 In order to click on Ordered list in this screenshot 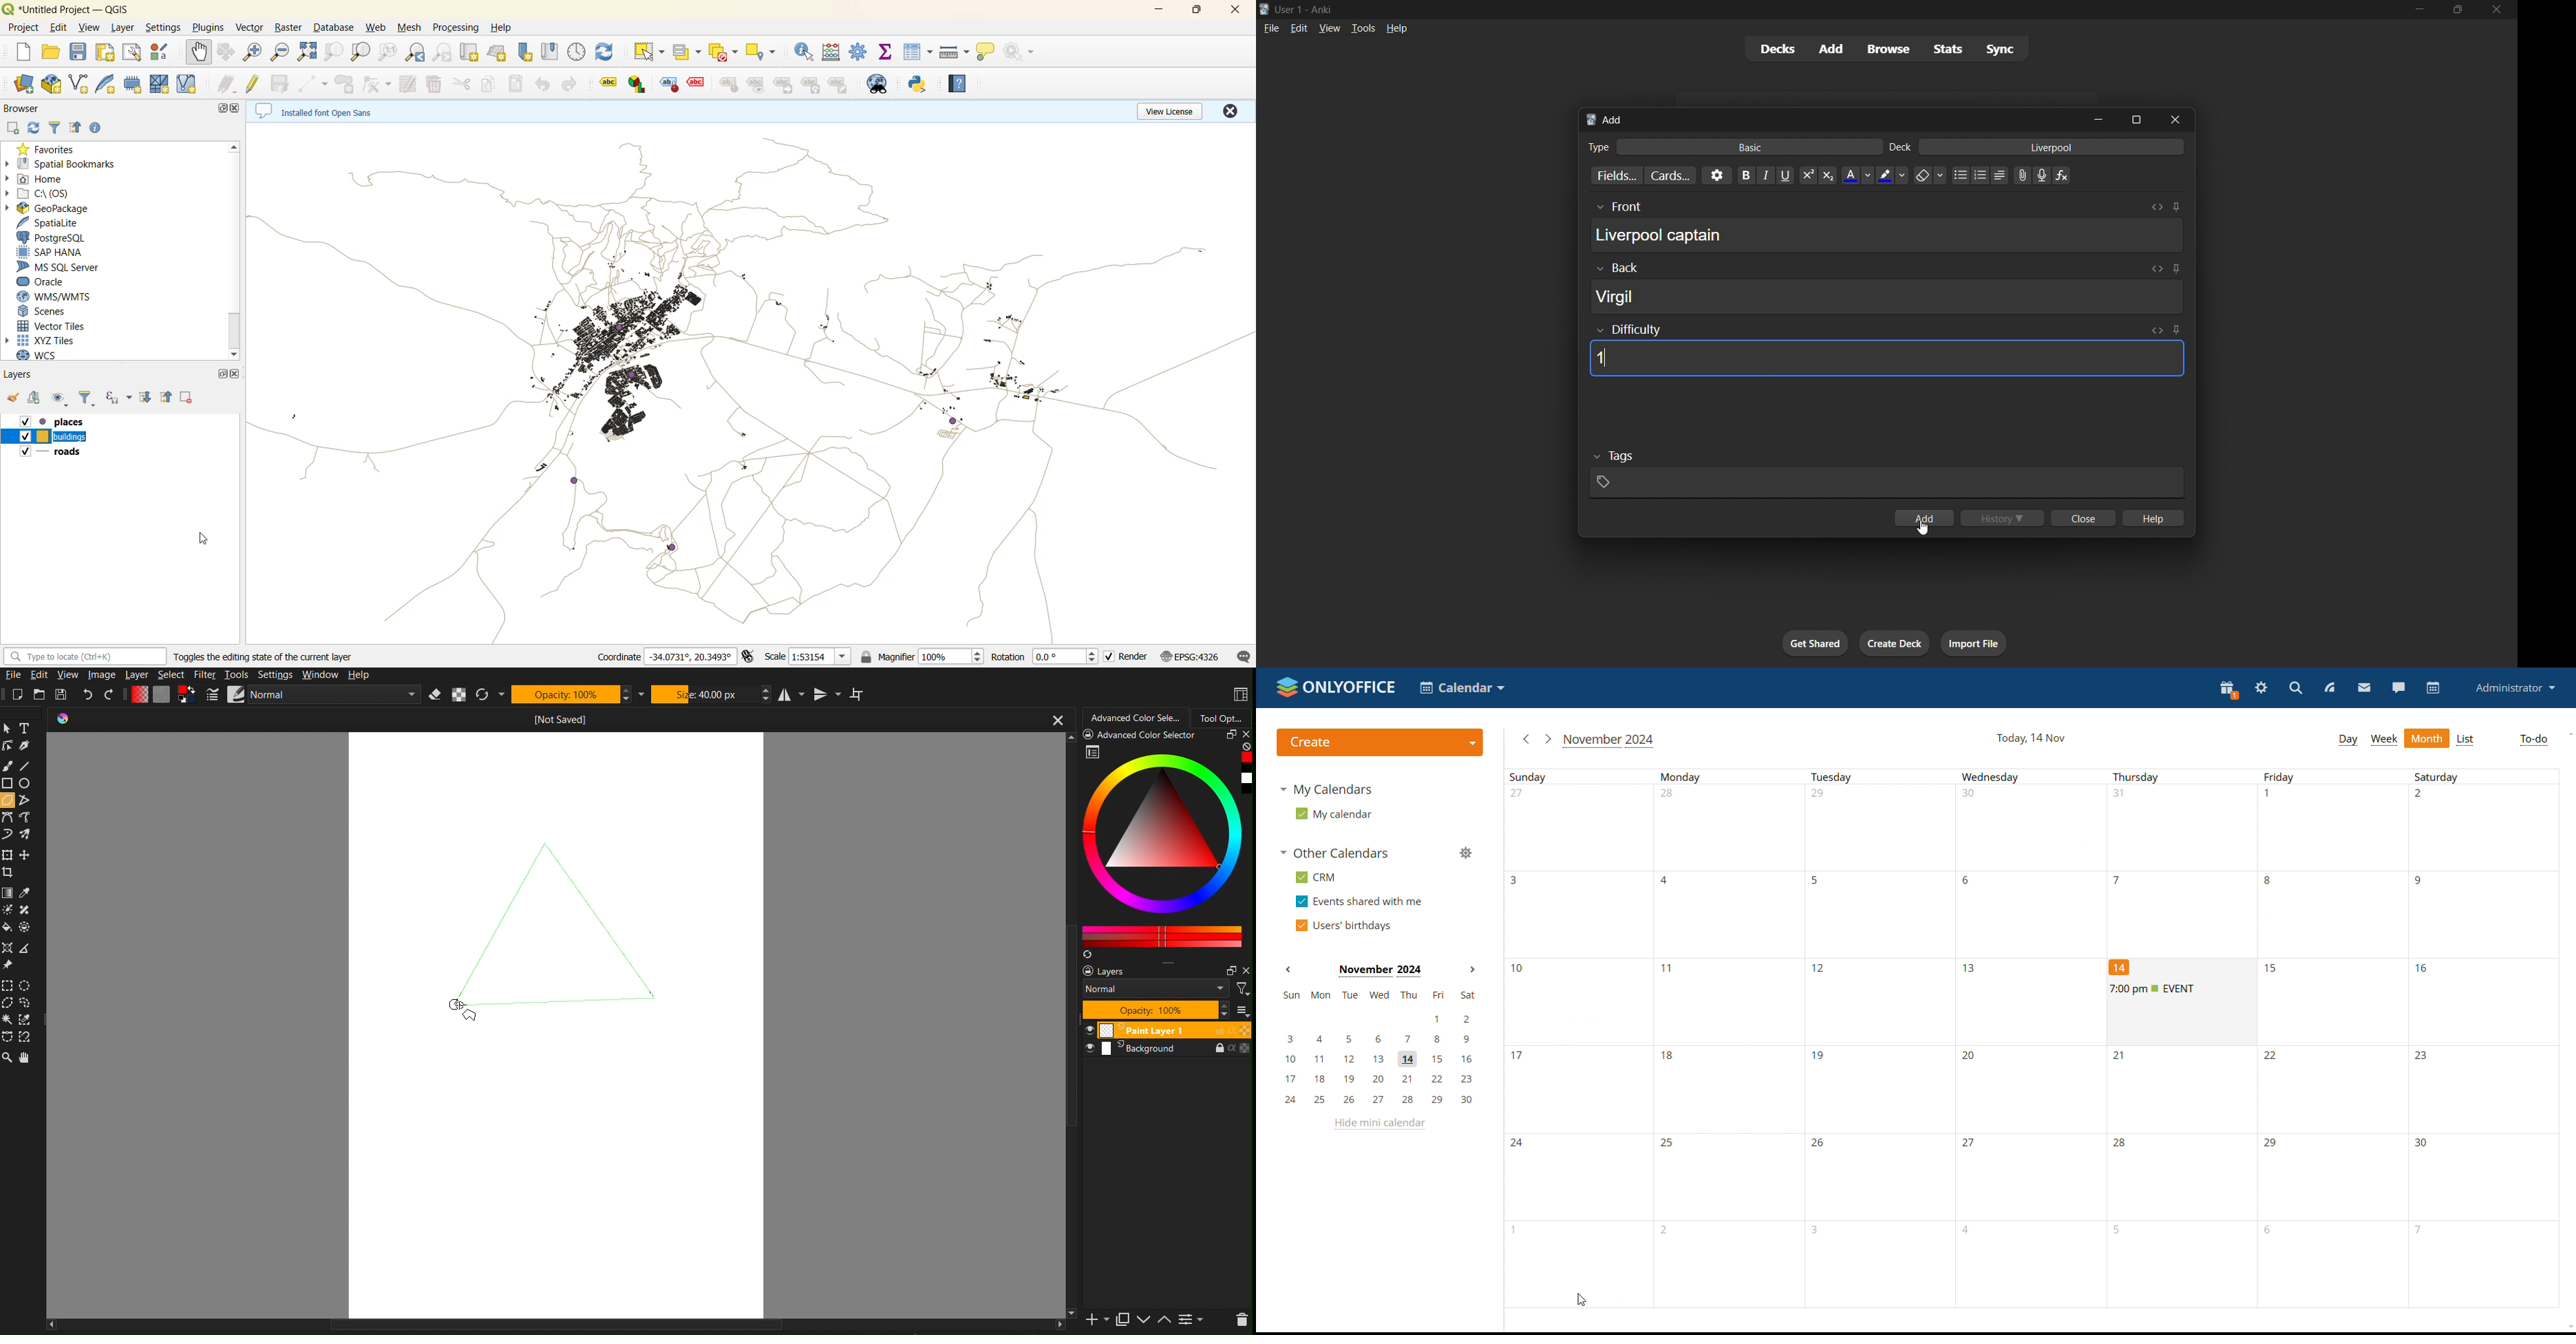, I will do `click(1980, 175)`.